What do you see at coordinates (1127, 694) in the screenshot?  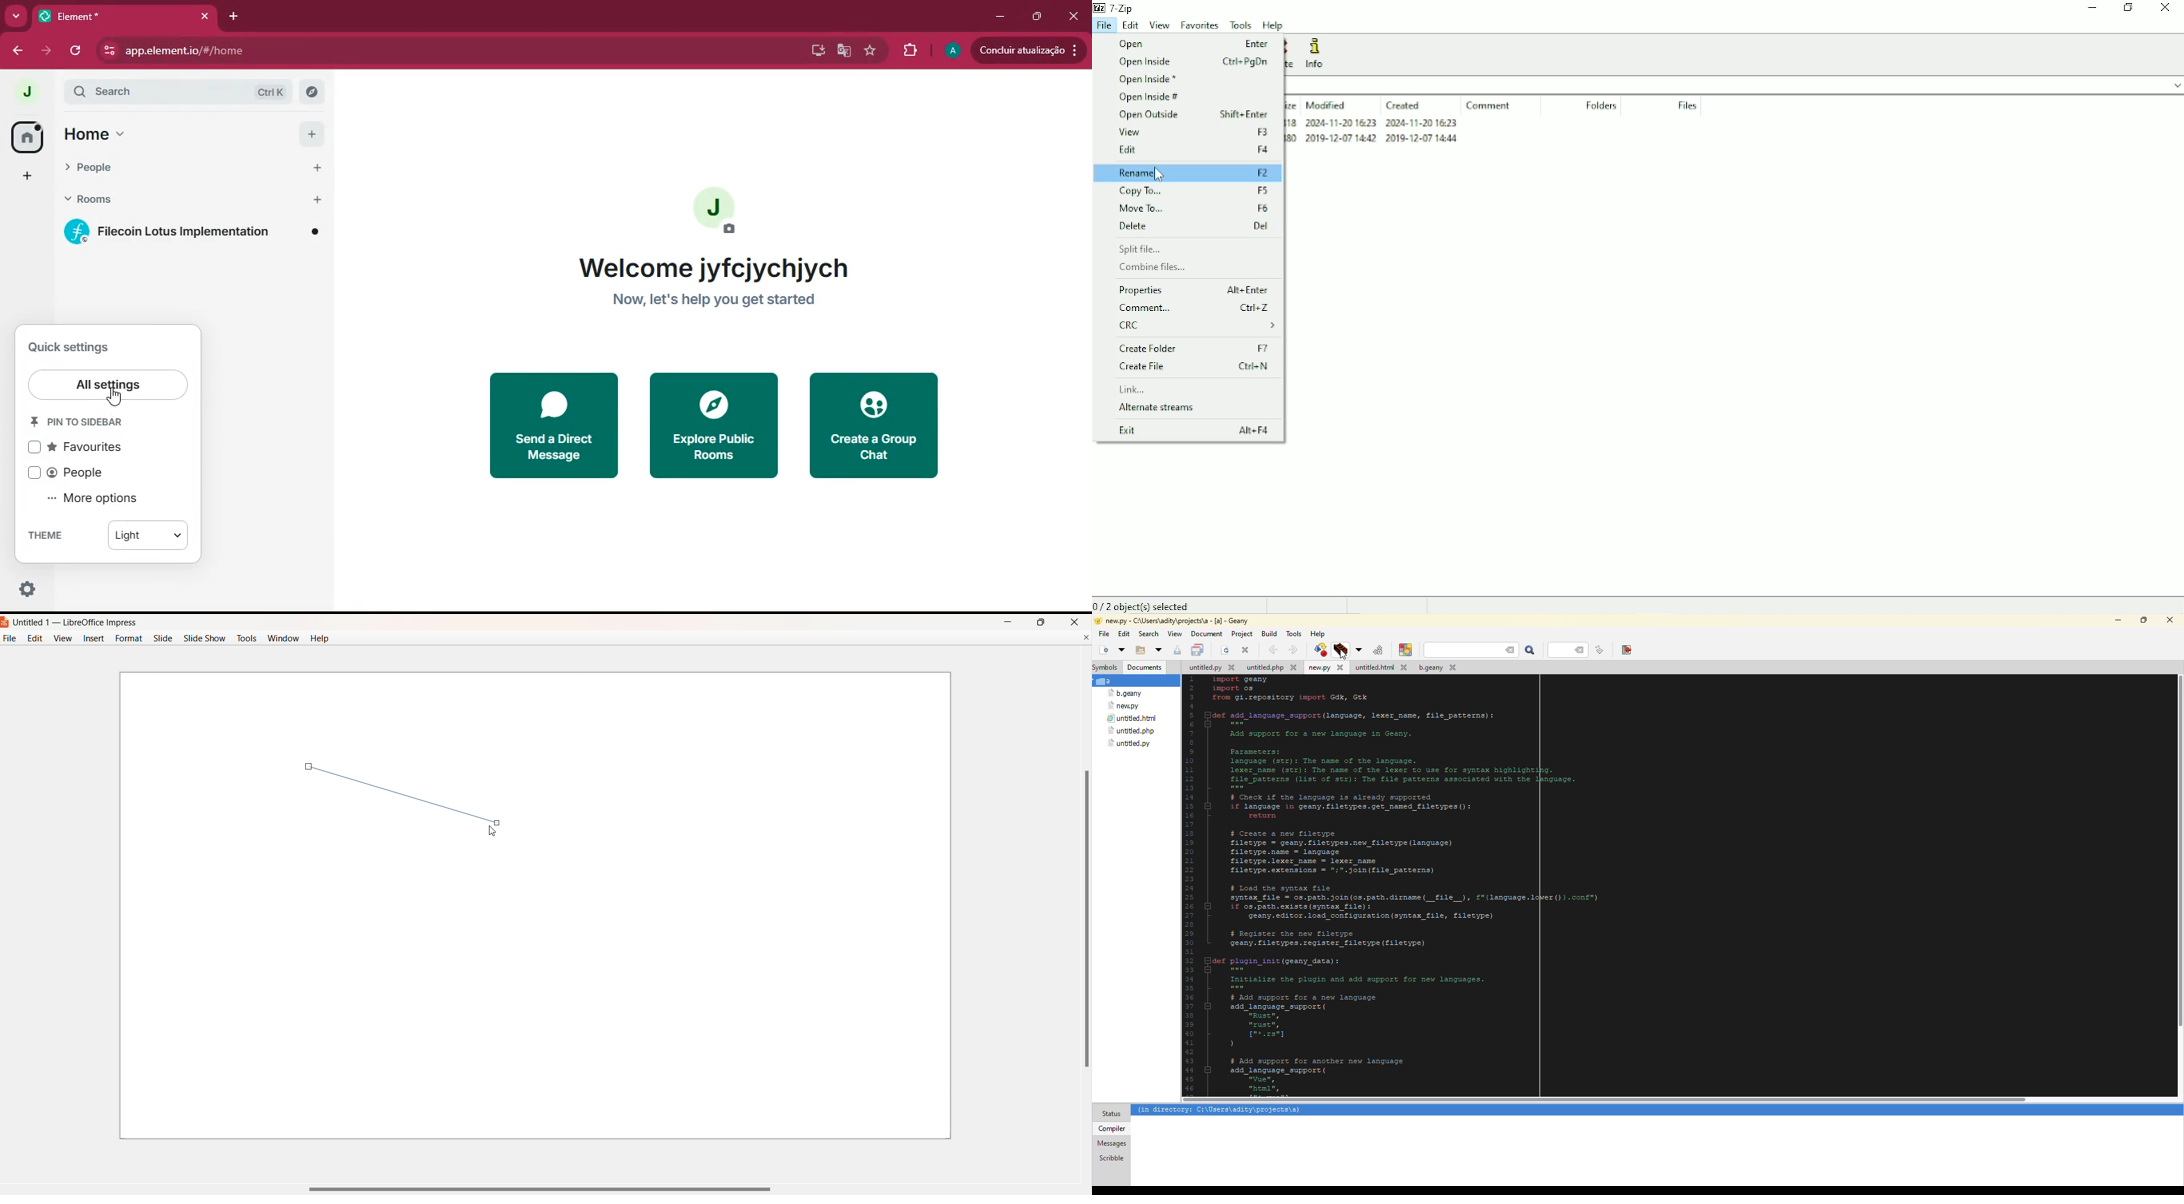 I see `file` at bounding box center [1127, 694].